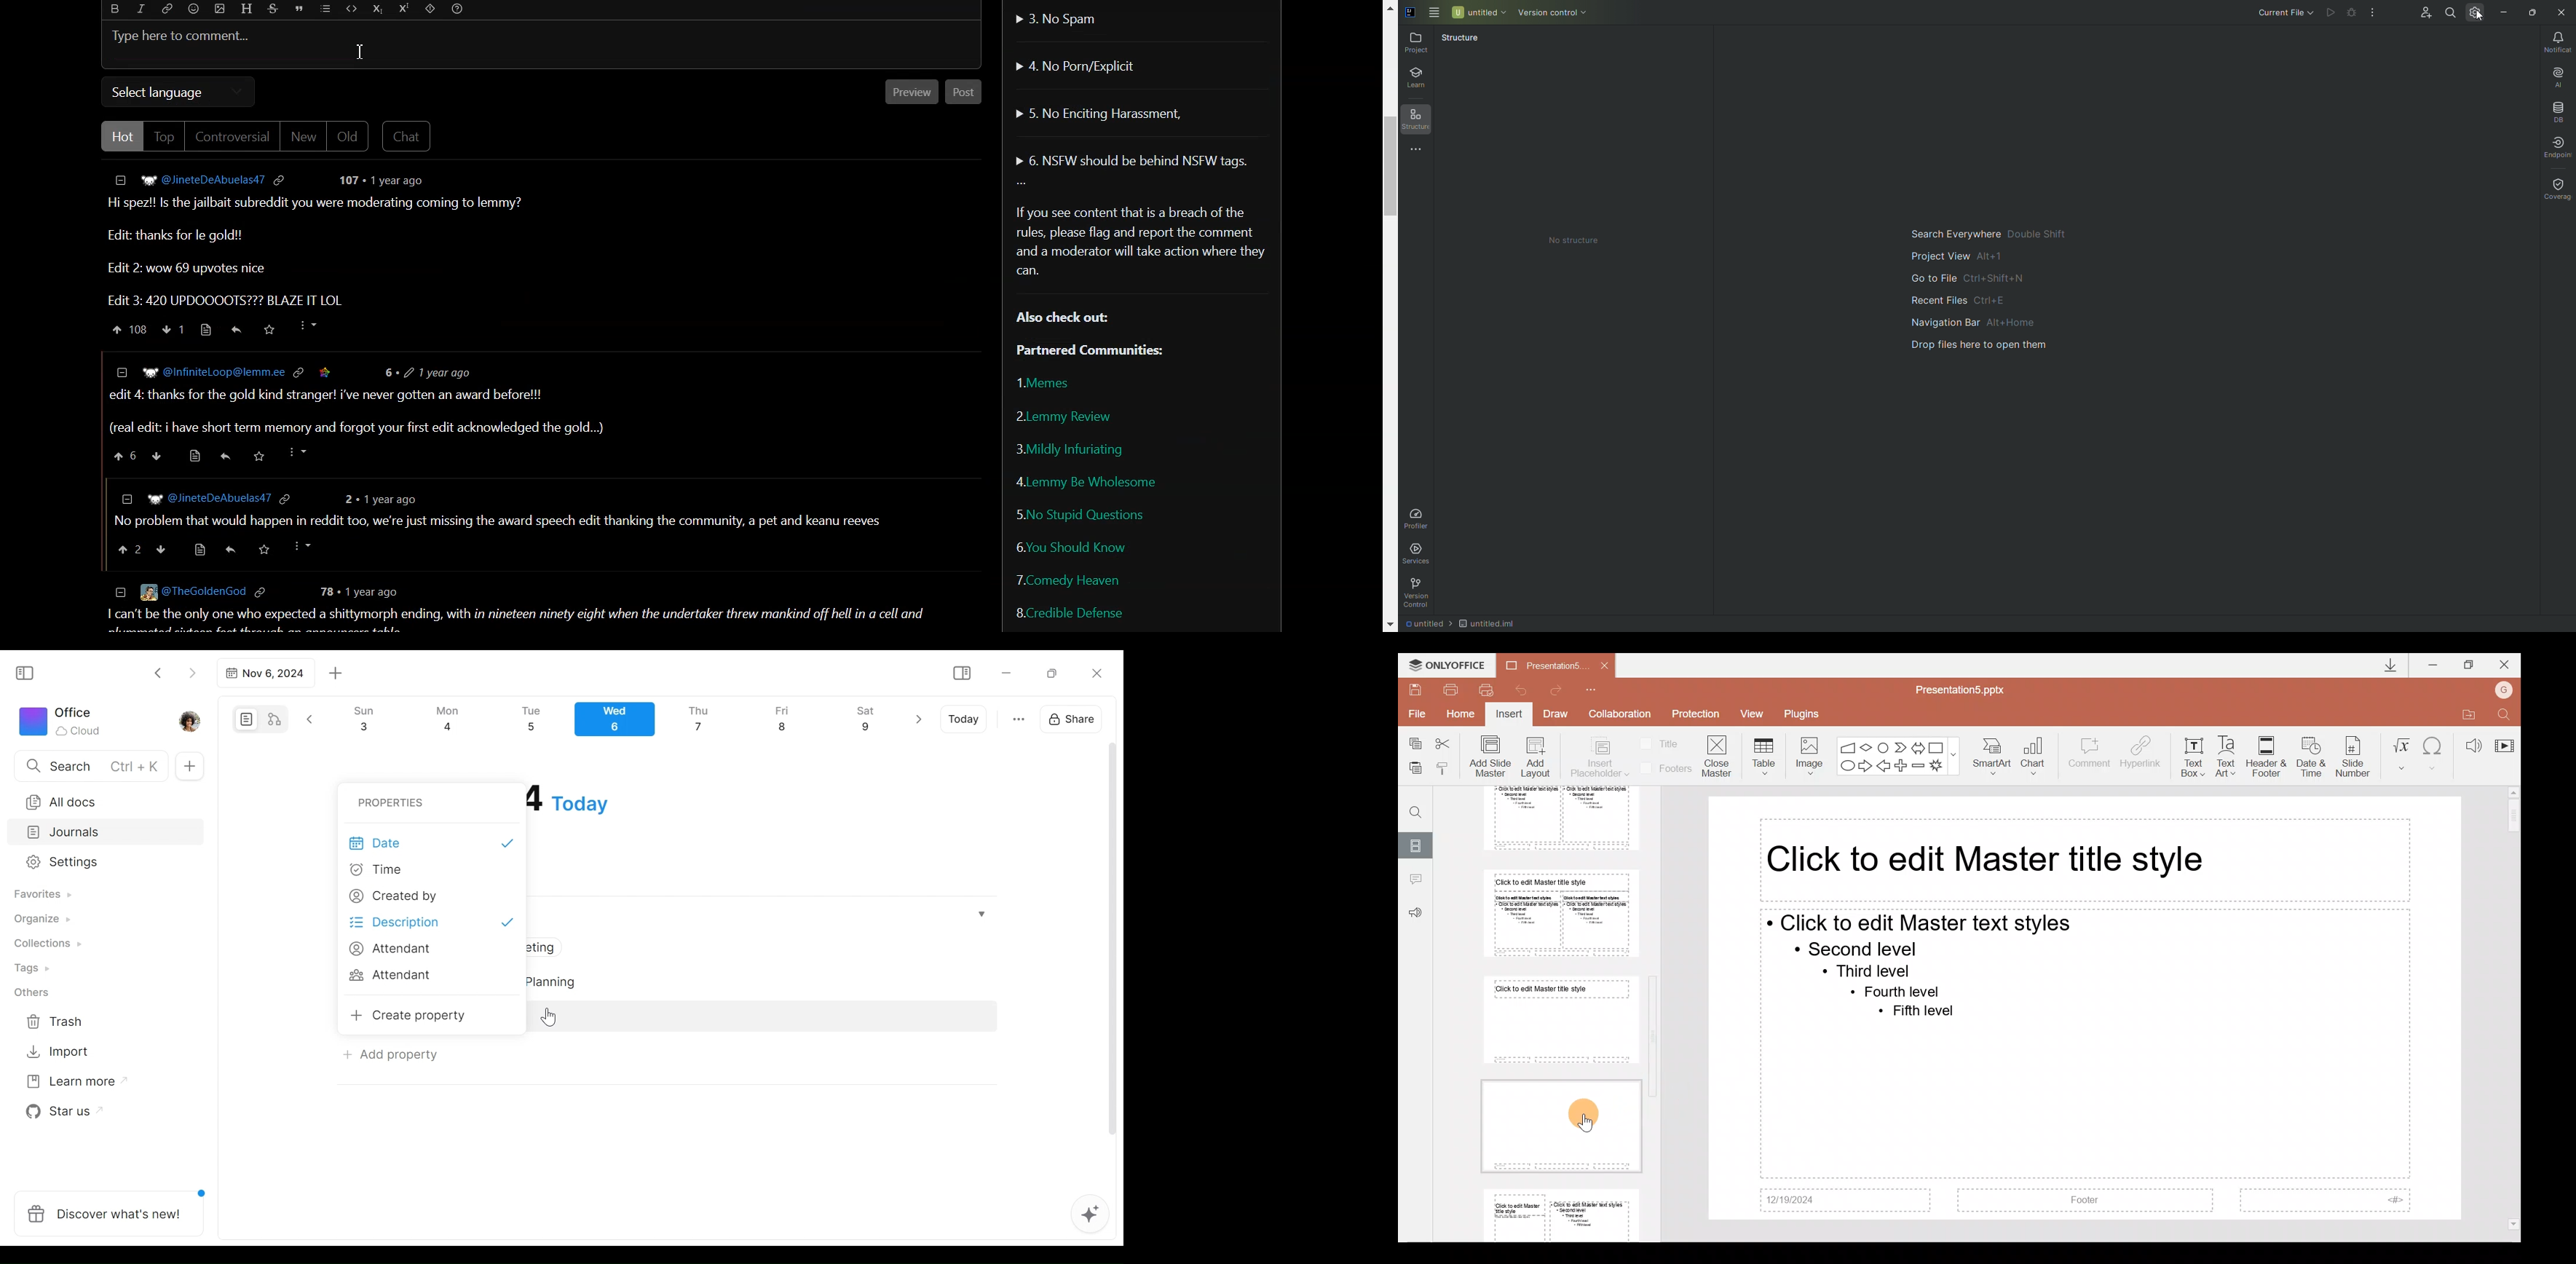 The width and height of the screenshot is (2576, 1288). I want to click on Attendant, so click(393, 950).